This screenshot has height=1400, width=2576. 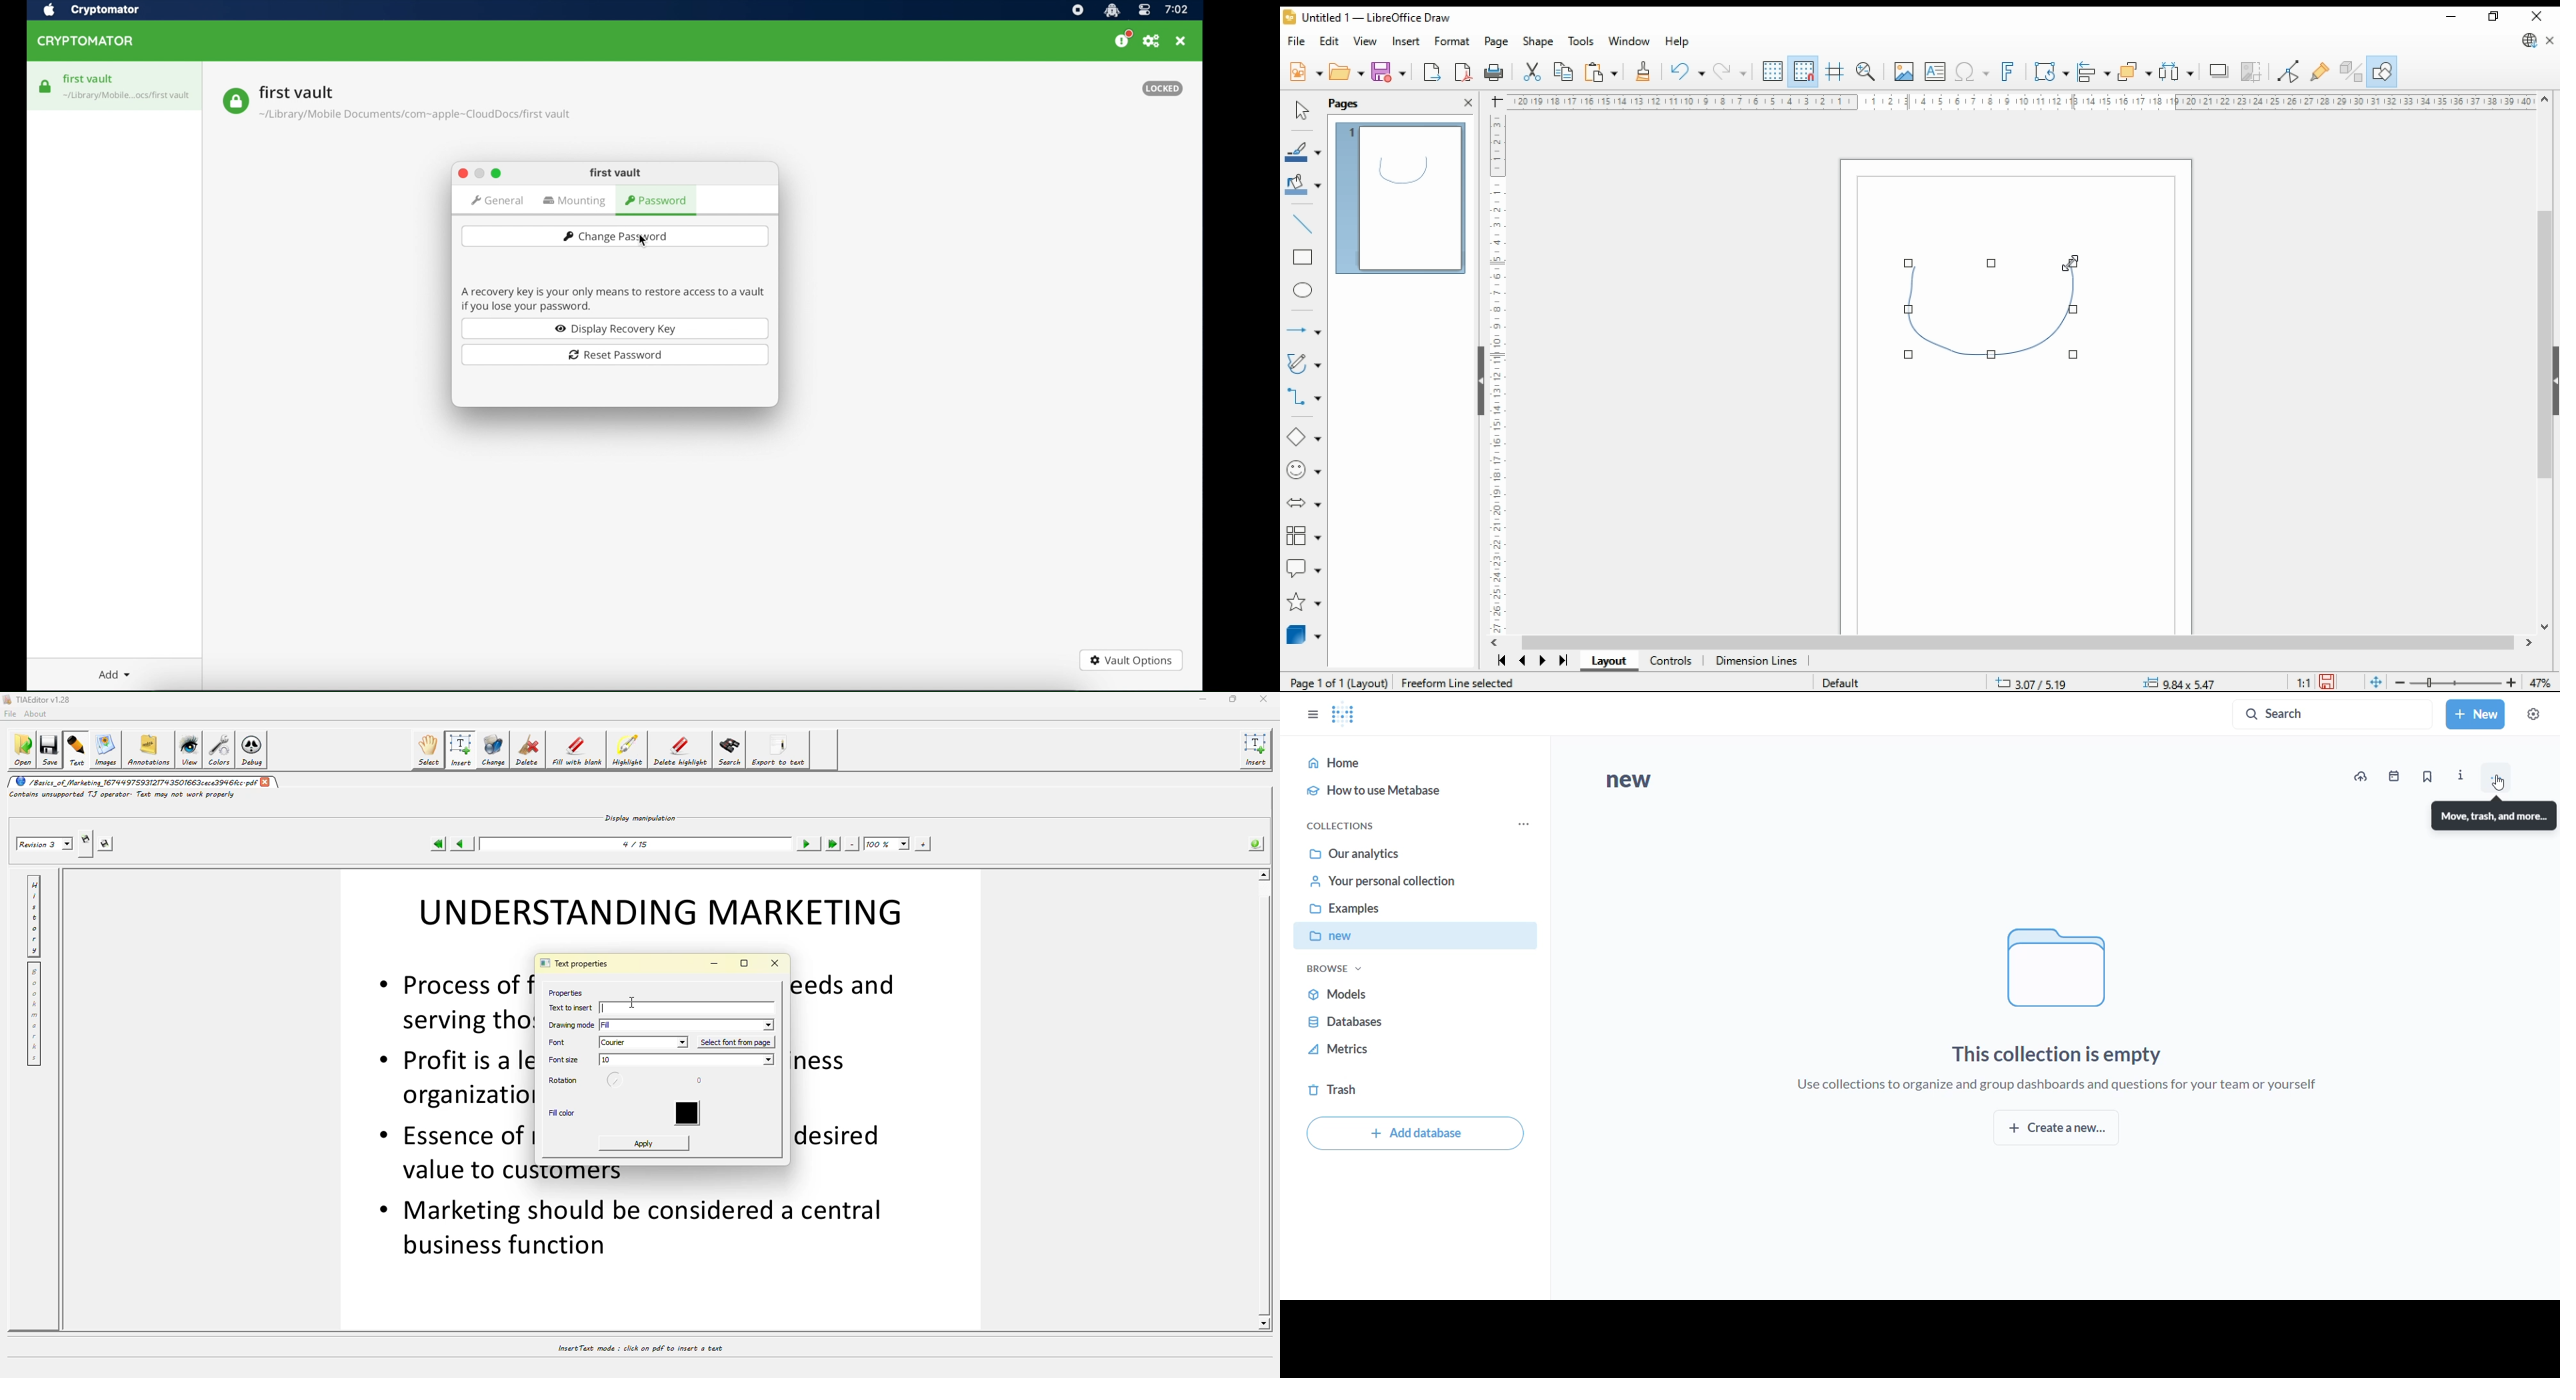 I want to click on cut, so click(x=1531, y=73).